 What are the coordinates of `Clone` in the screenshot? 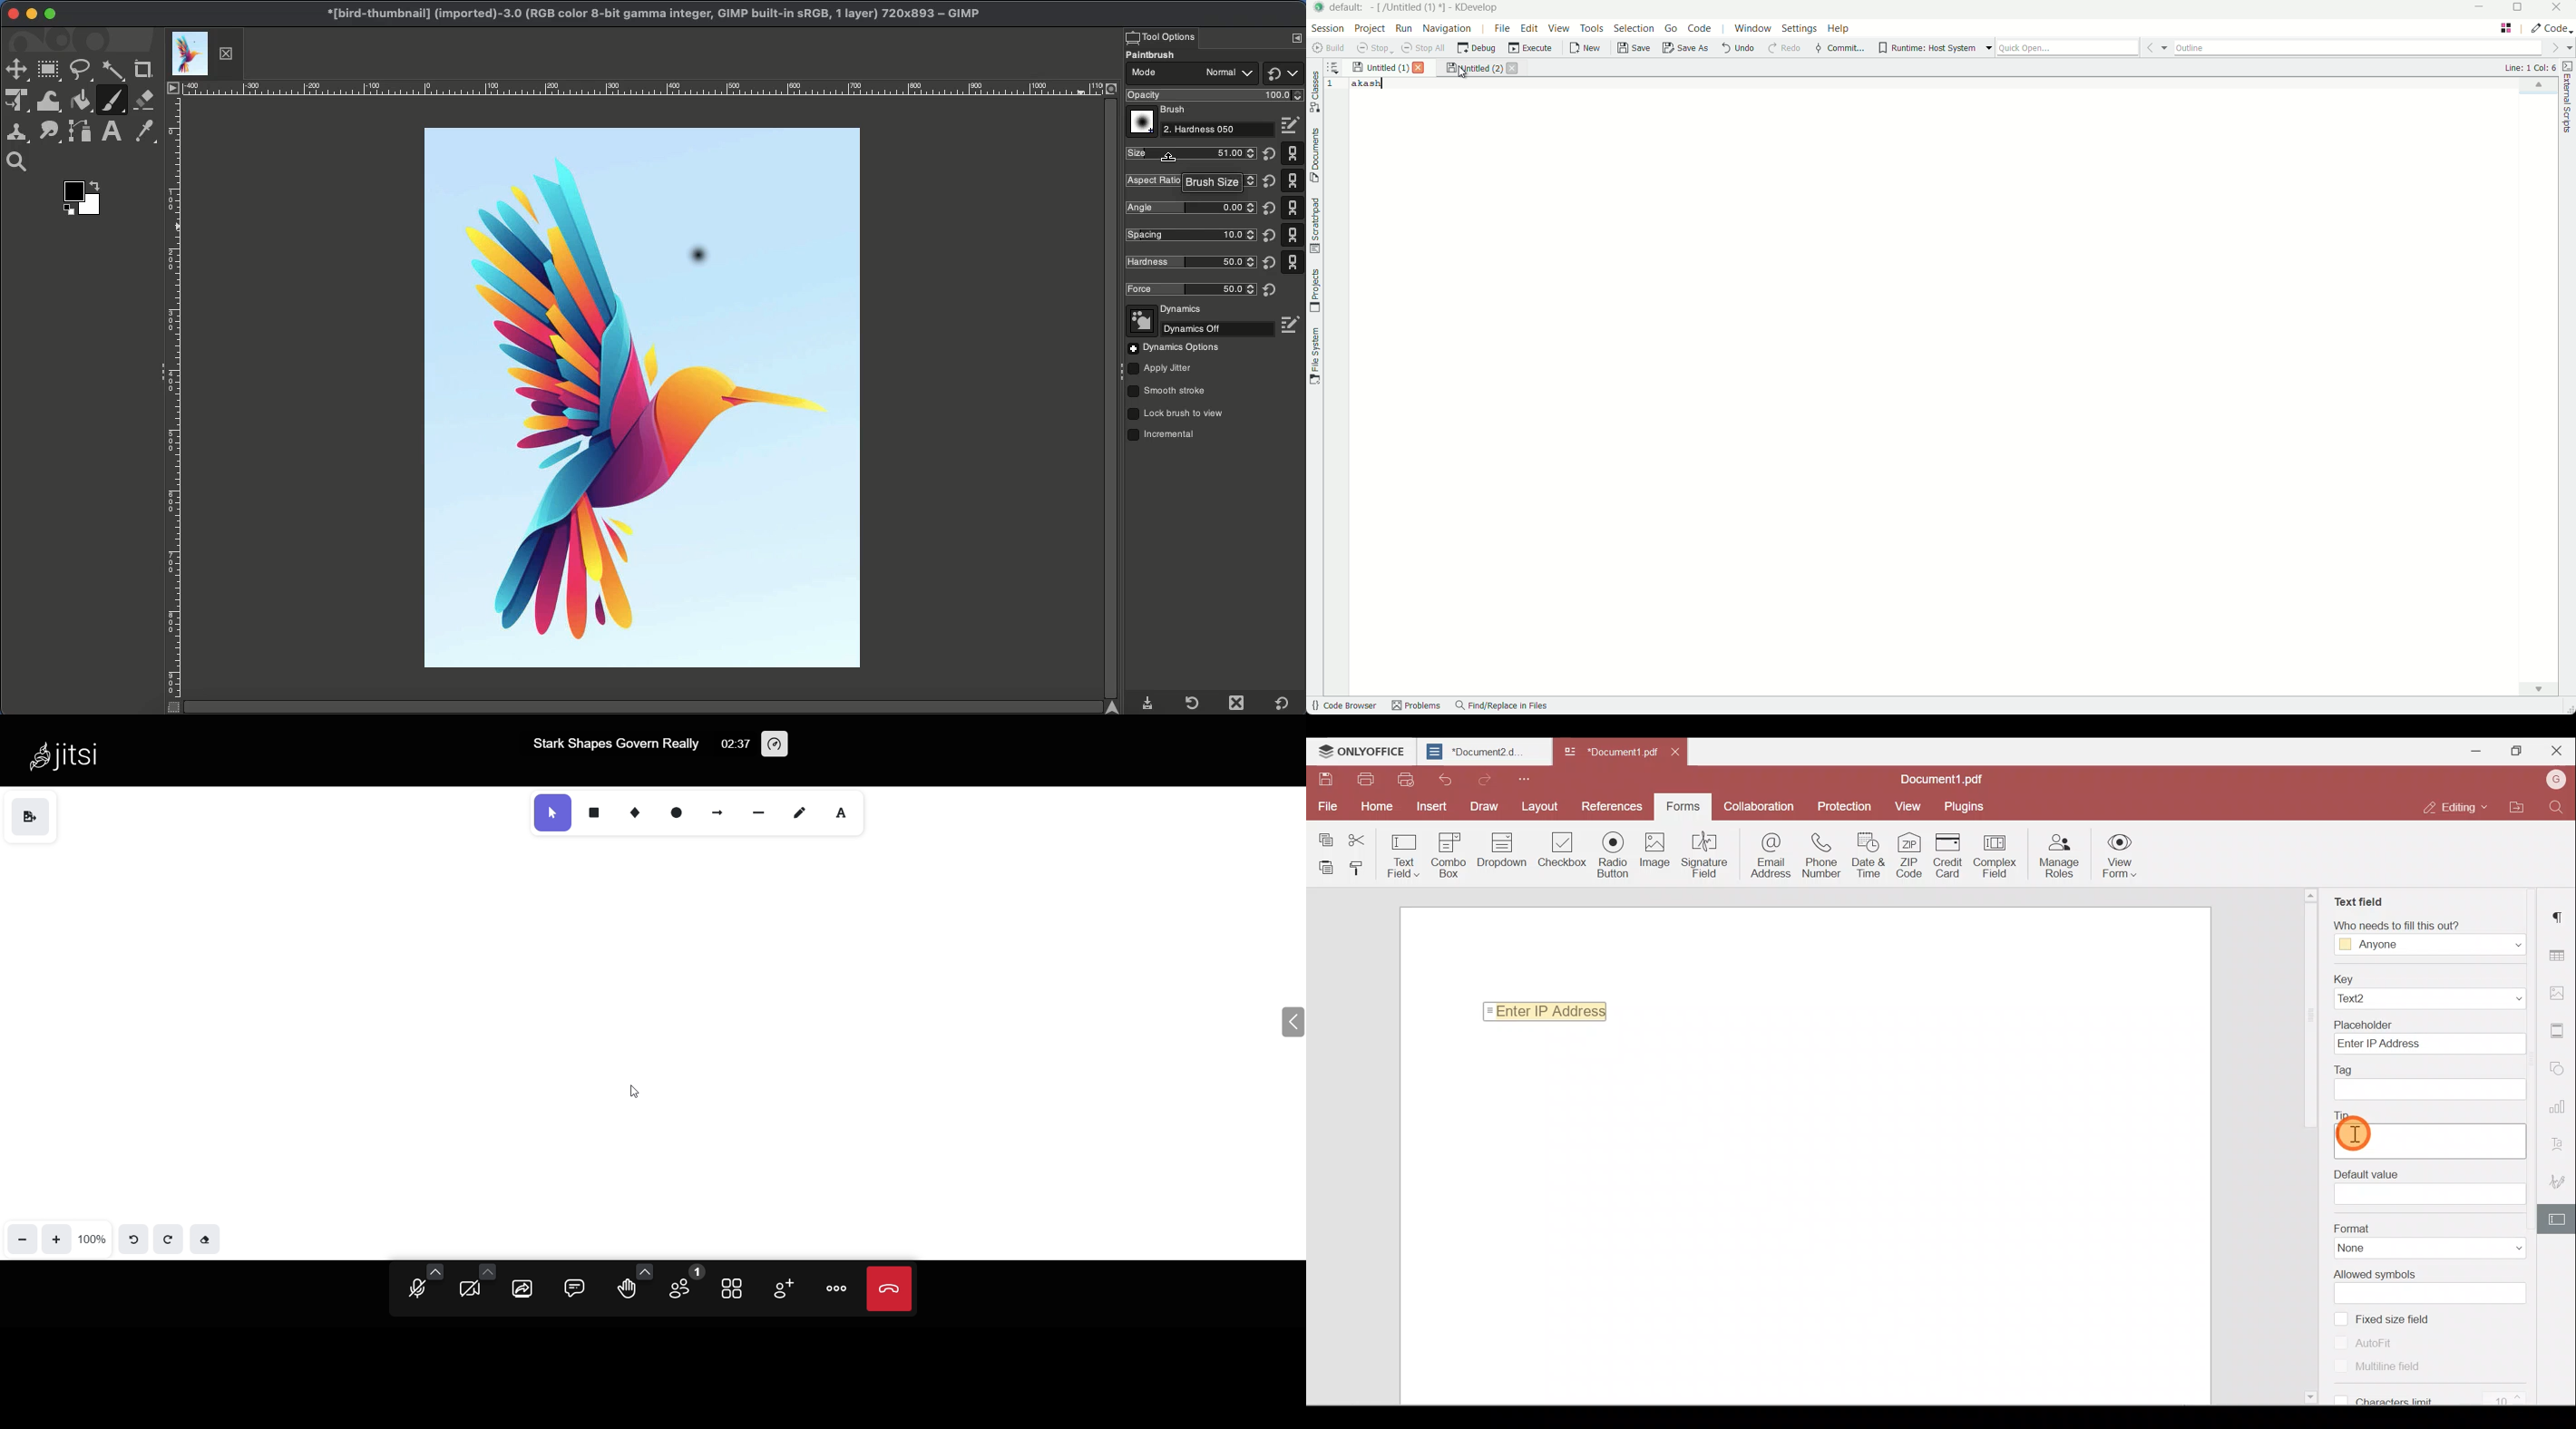 It's located at (17, 135).